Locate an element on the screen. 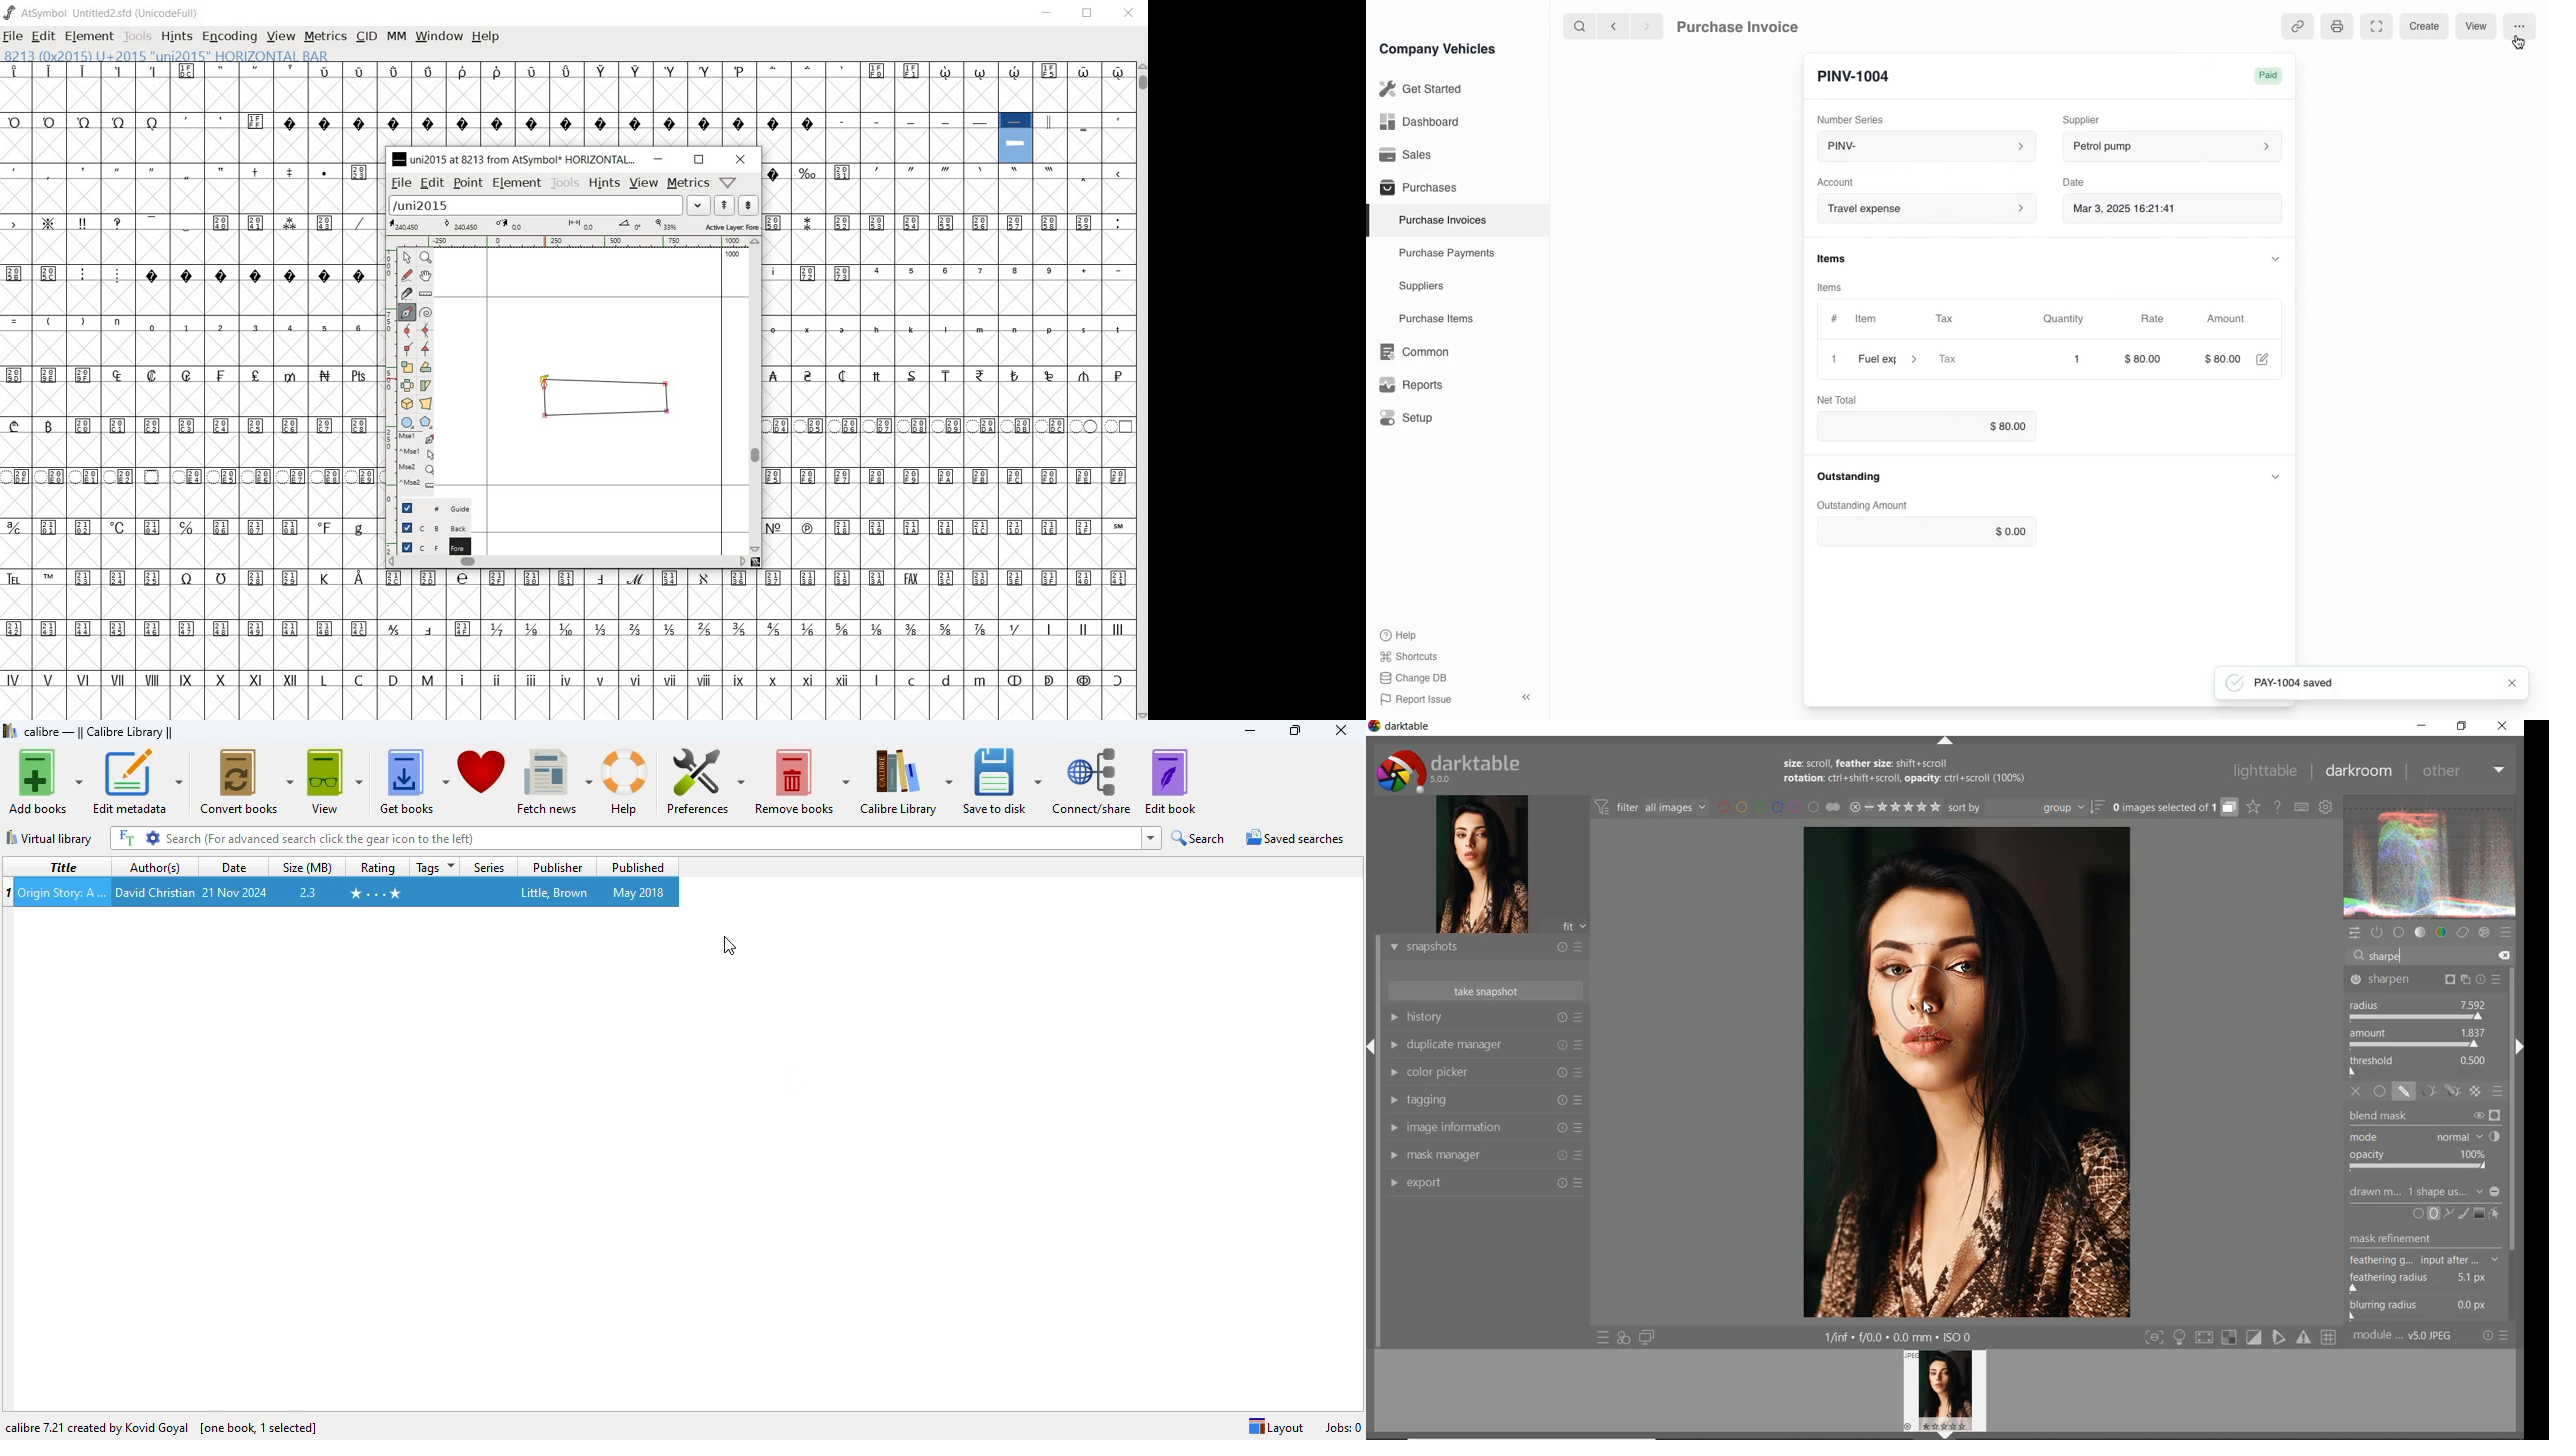 This screenshot has width=2576, height=1456. 21 Nov 2024 is located at coordinates (235, 891).